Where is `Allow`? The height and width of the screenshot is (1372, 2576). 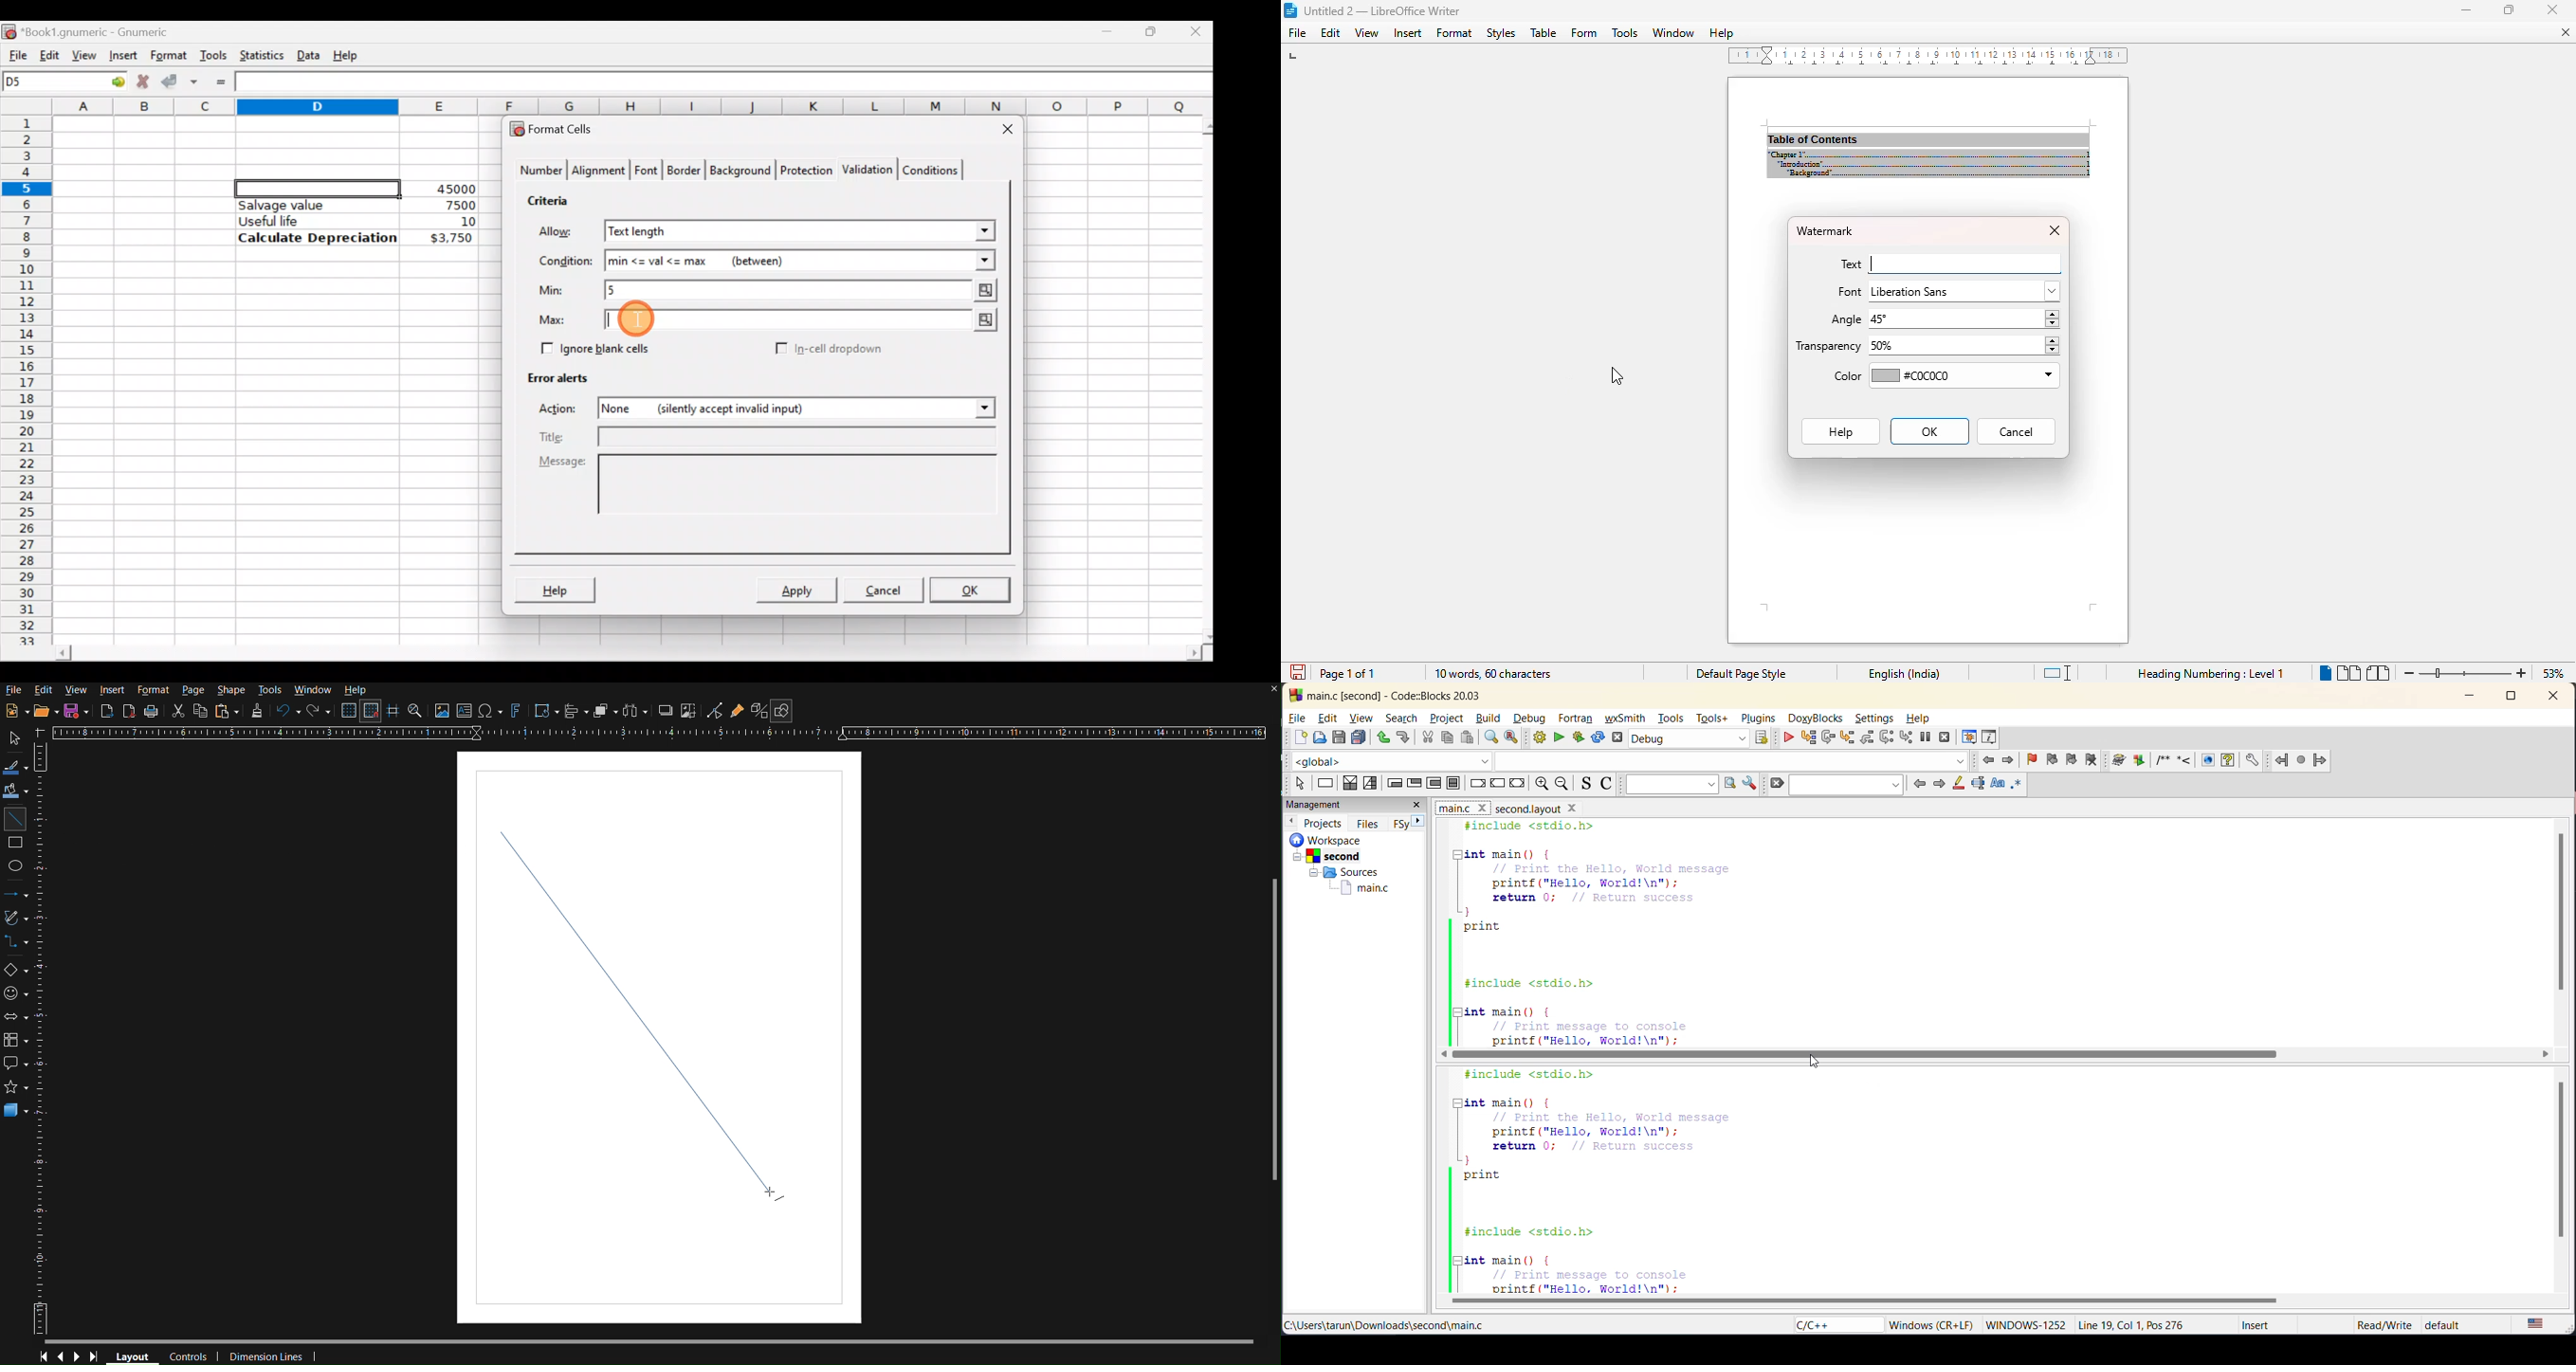 Allow is located at coordinates (564, 233).